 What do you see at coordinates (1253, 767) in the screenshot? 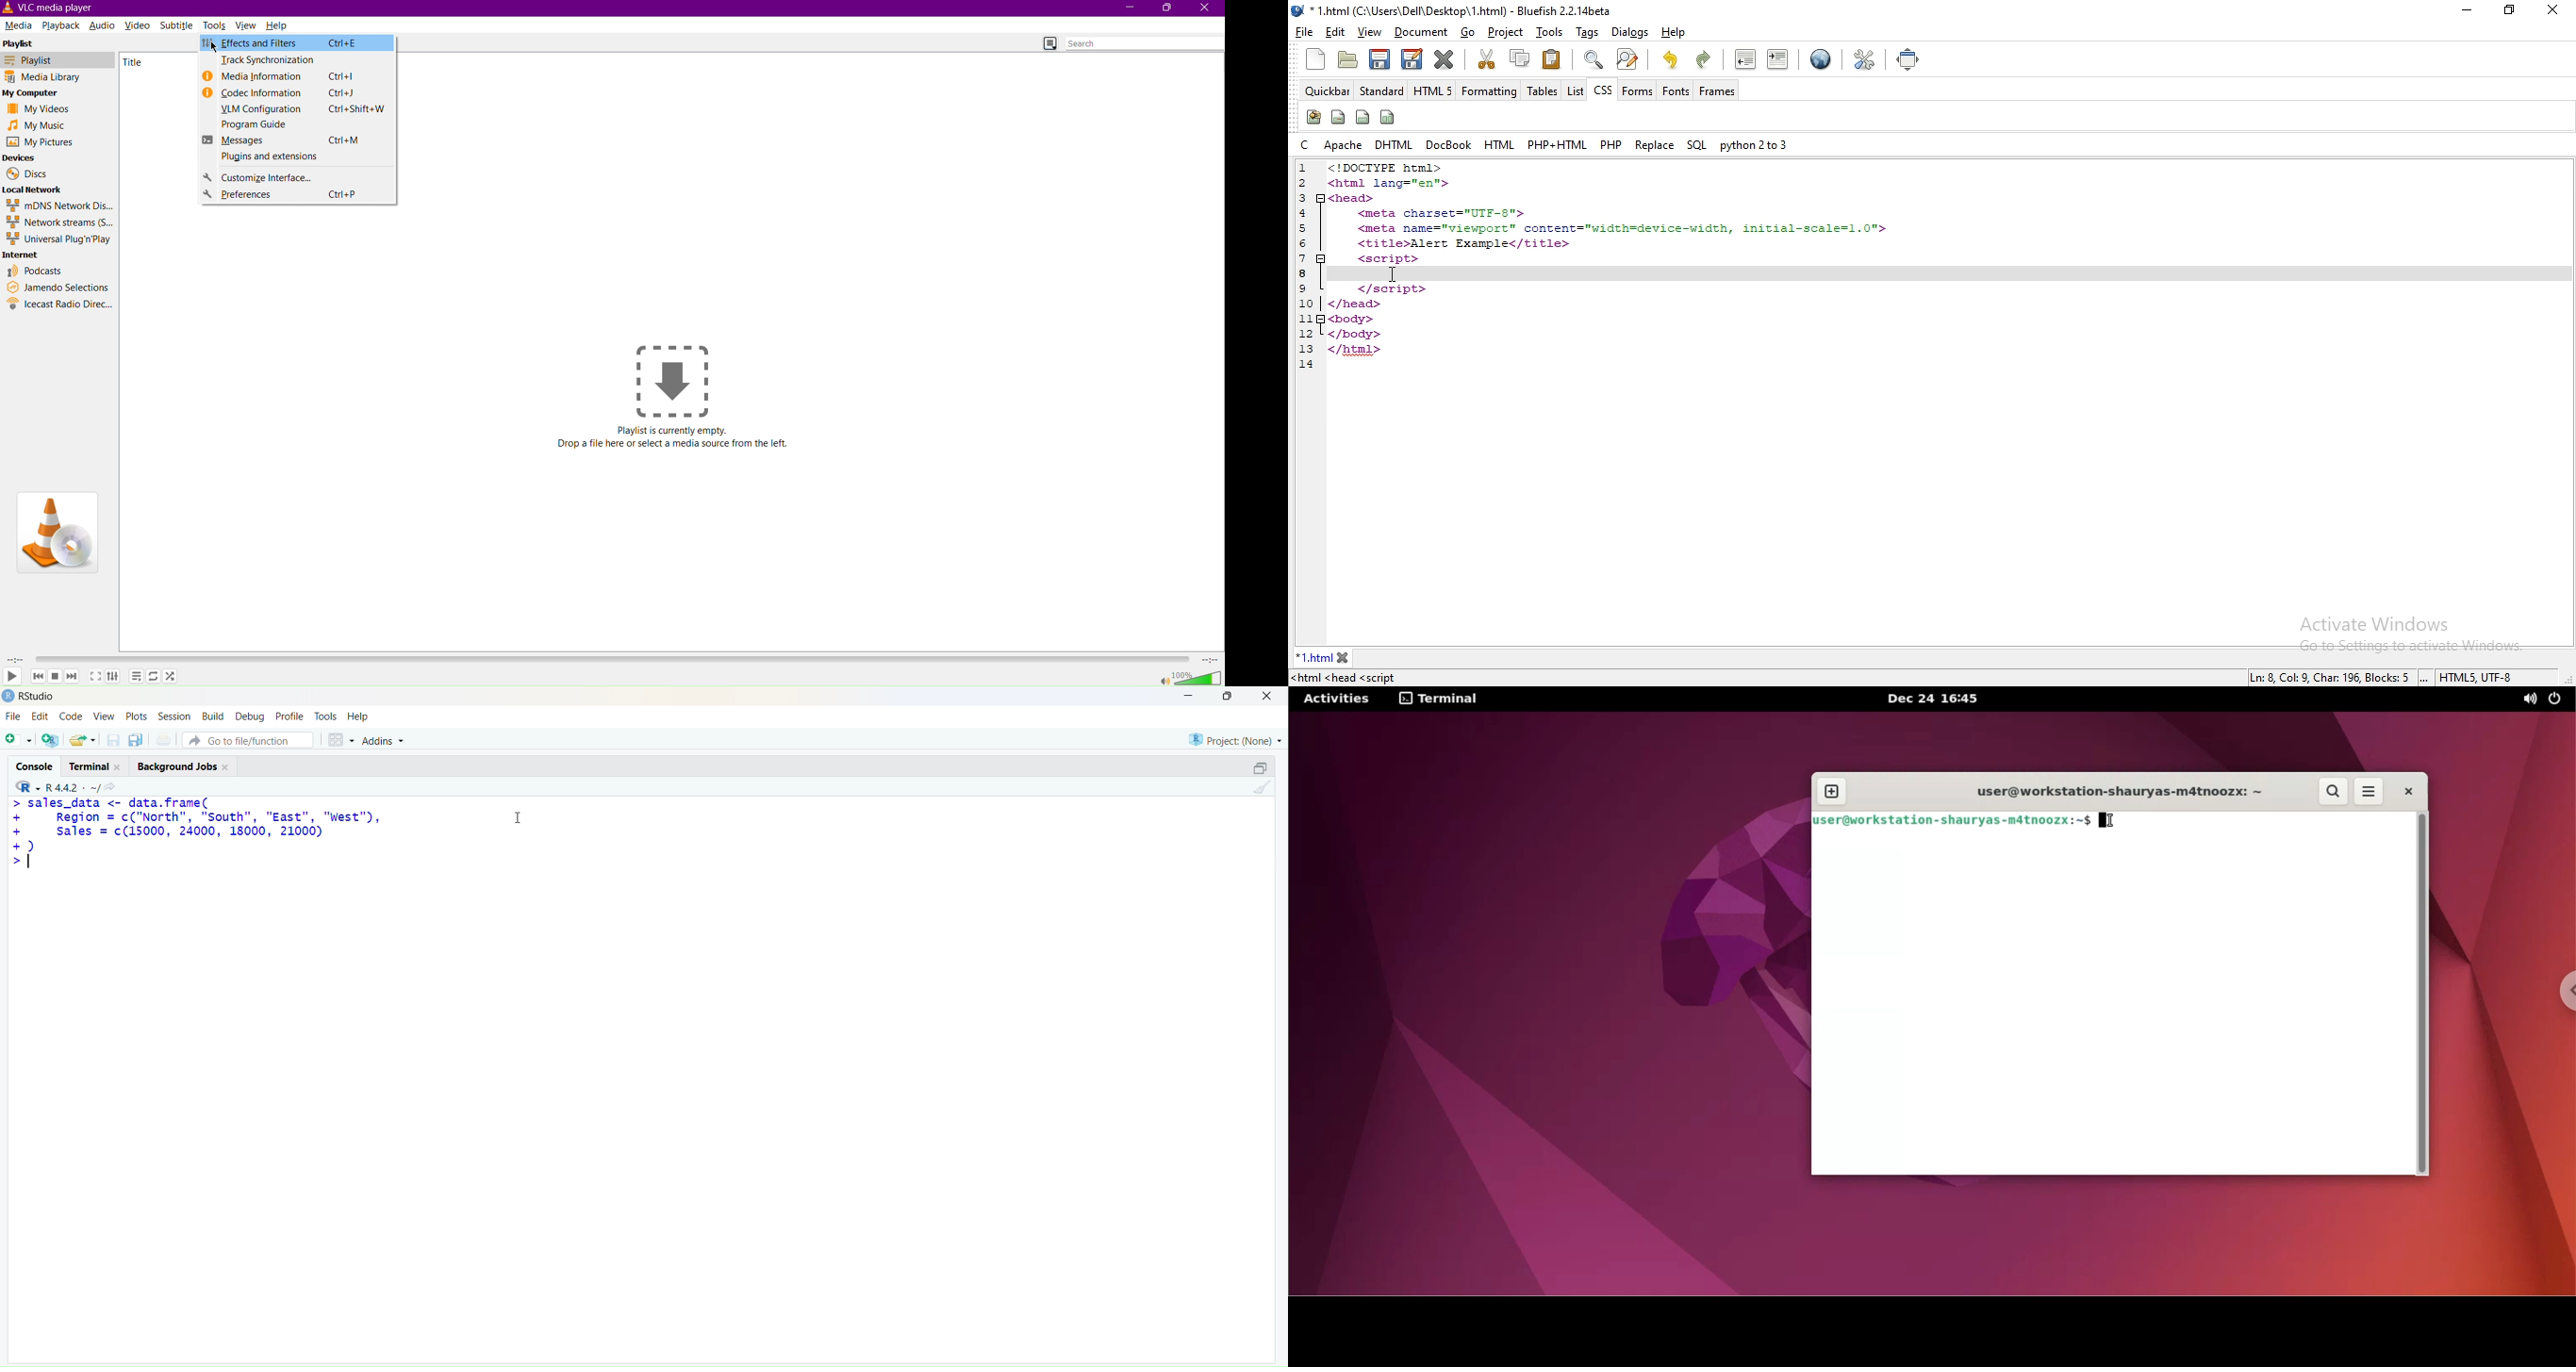
I see `maximise` at bounding box center [1253, 767].